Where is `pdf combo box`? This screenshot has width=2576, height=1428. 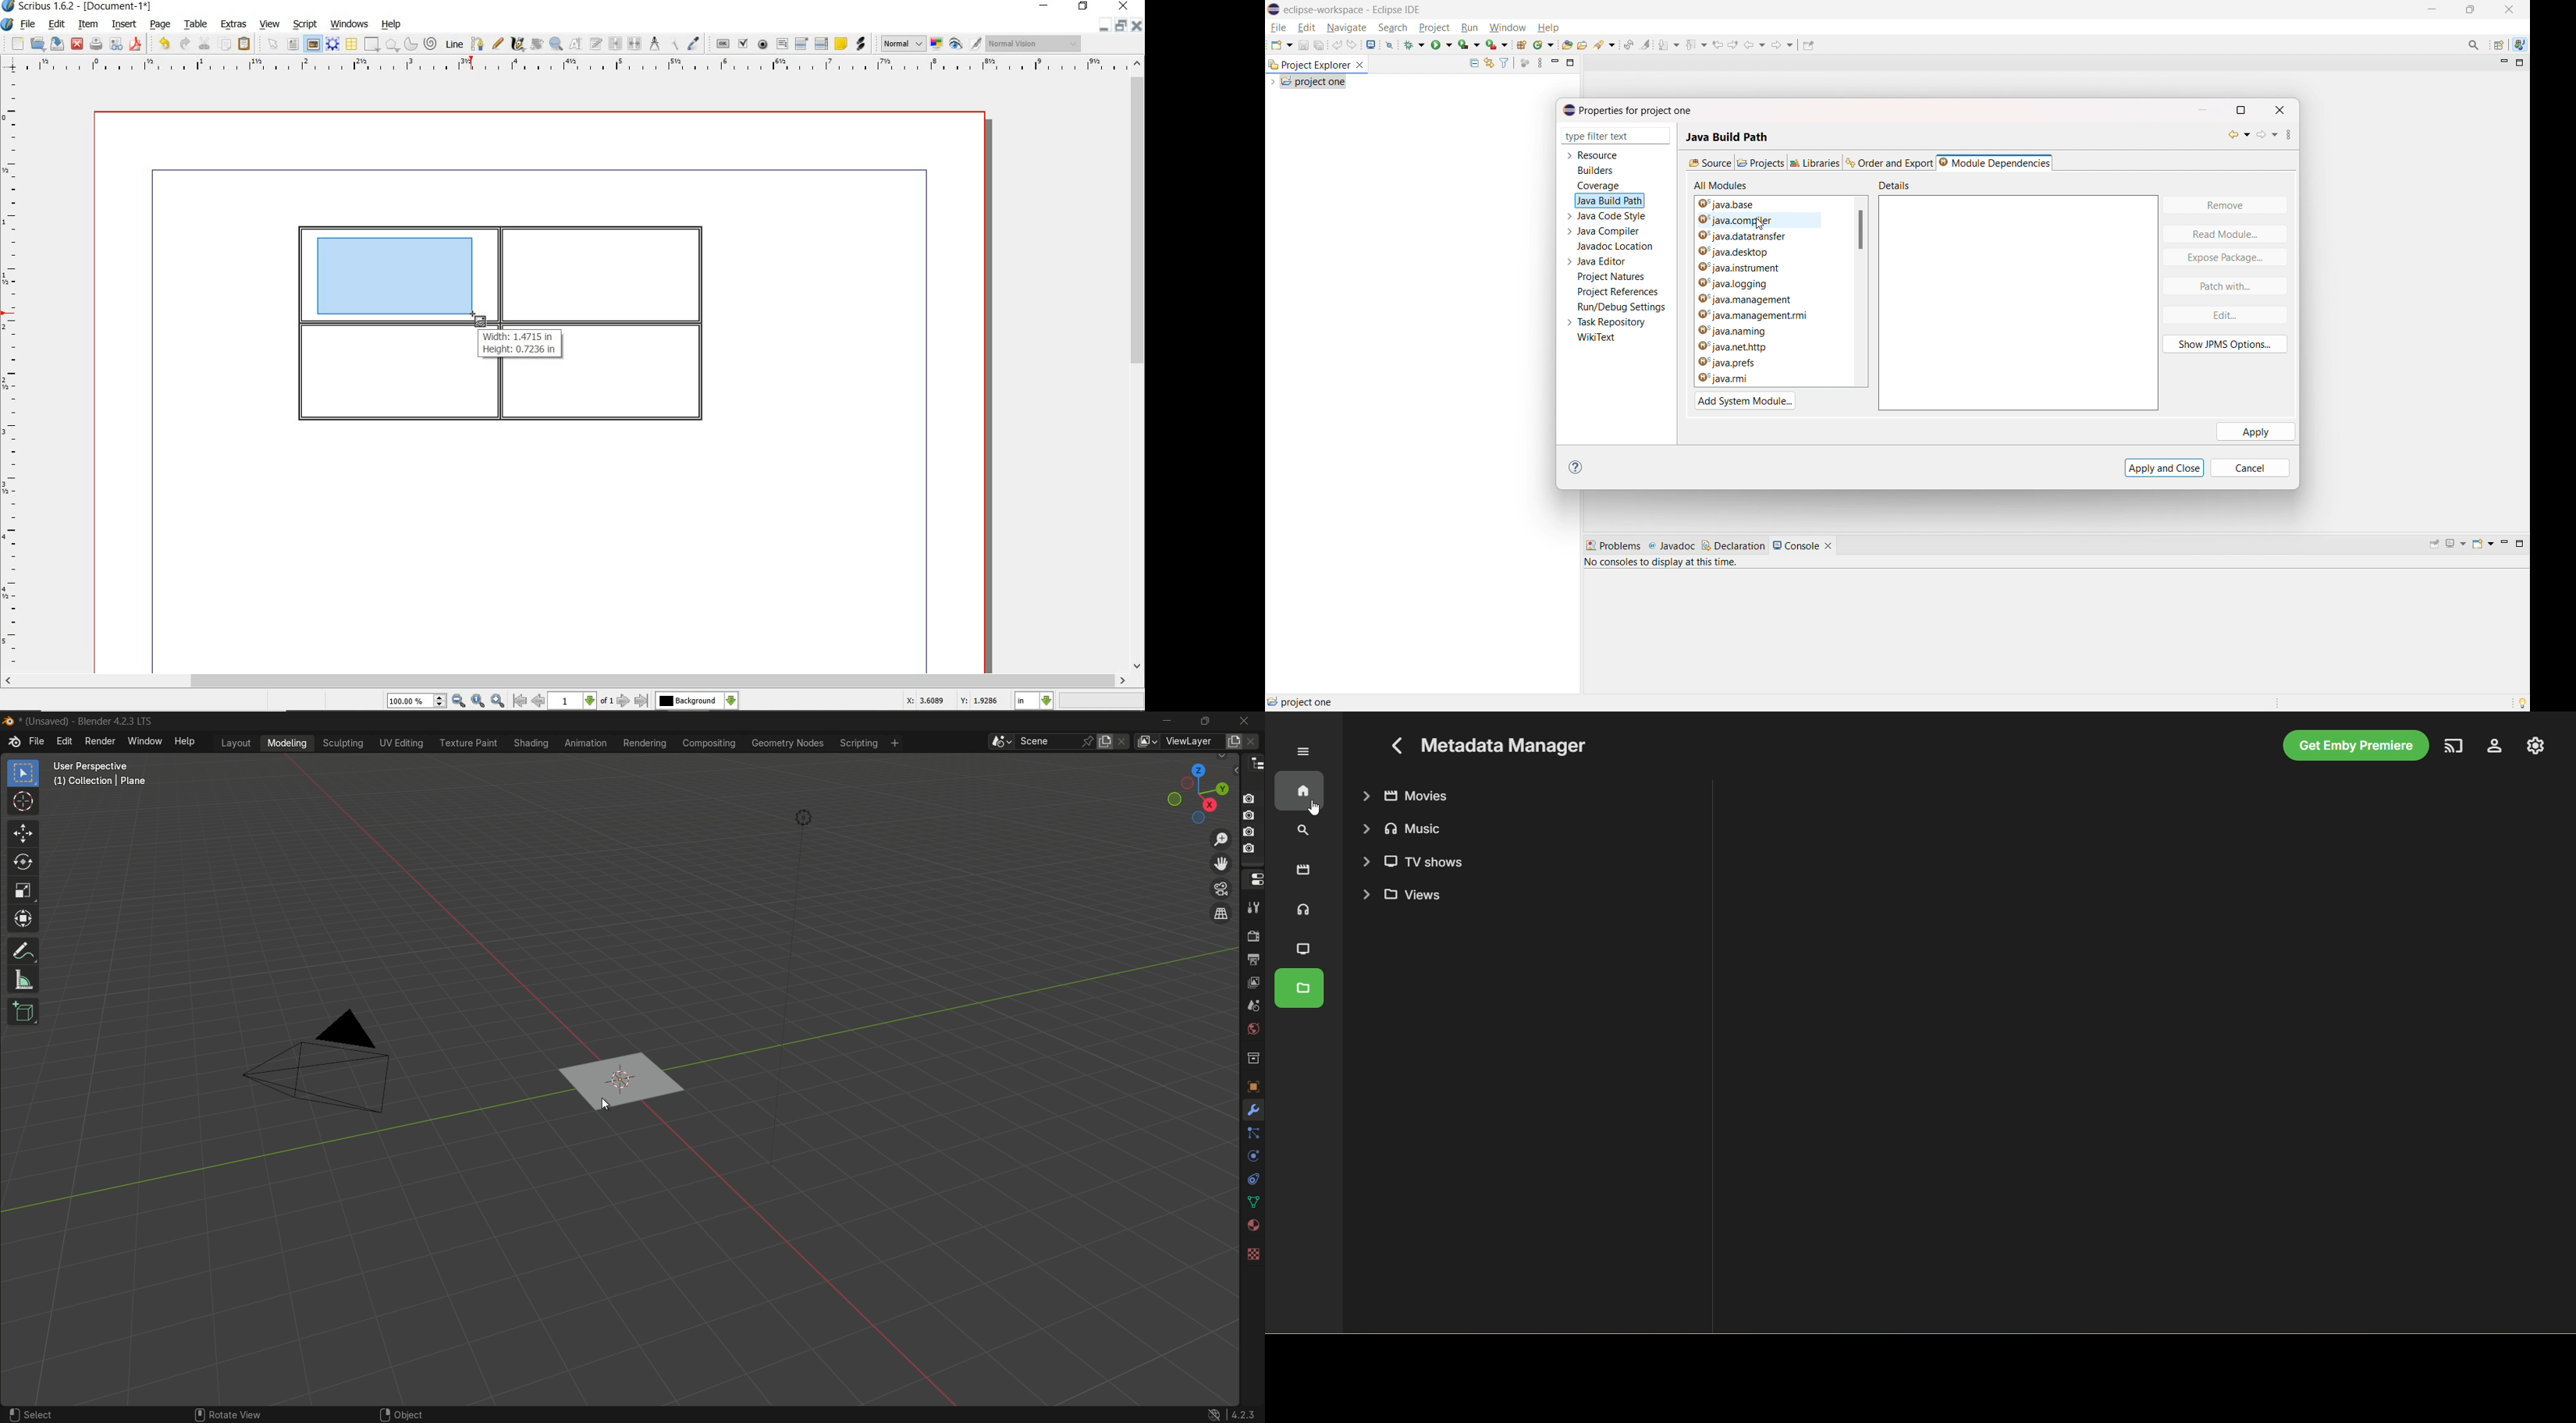 pdf combo box is located at coordinates (803, 44).